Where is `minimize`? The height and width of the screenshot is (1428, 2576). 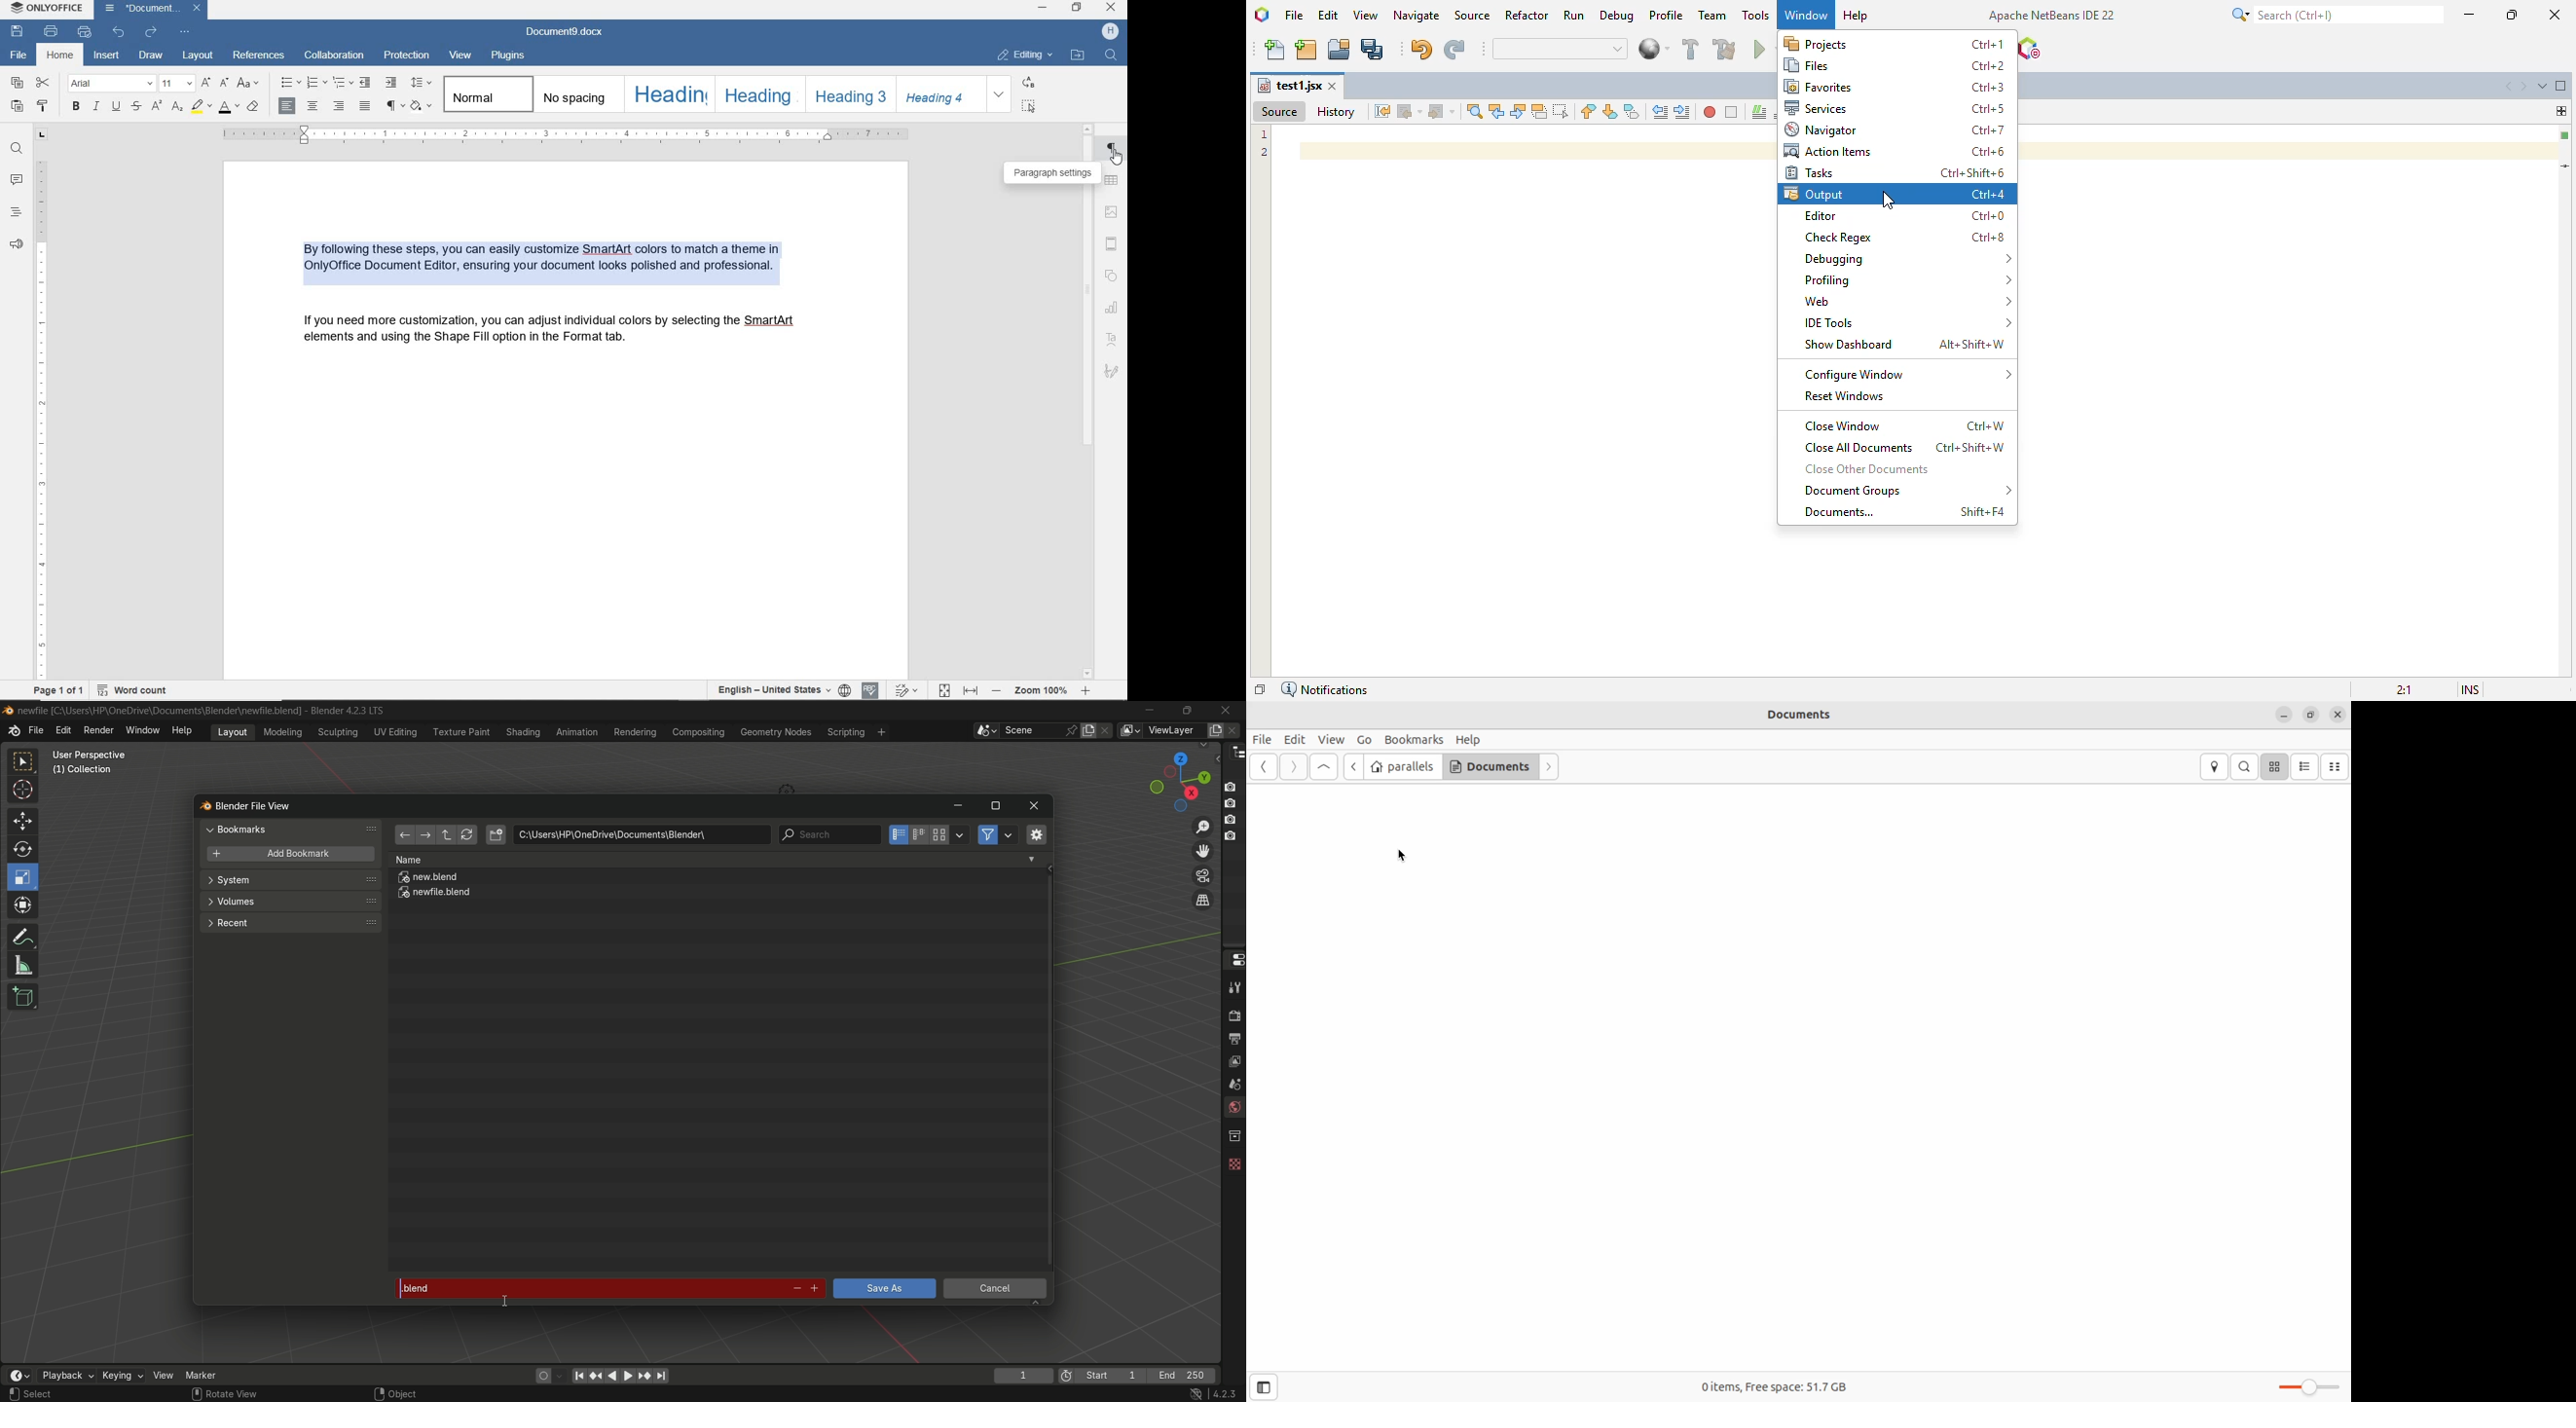
minimize is located at coordinates (2470, 15).